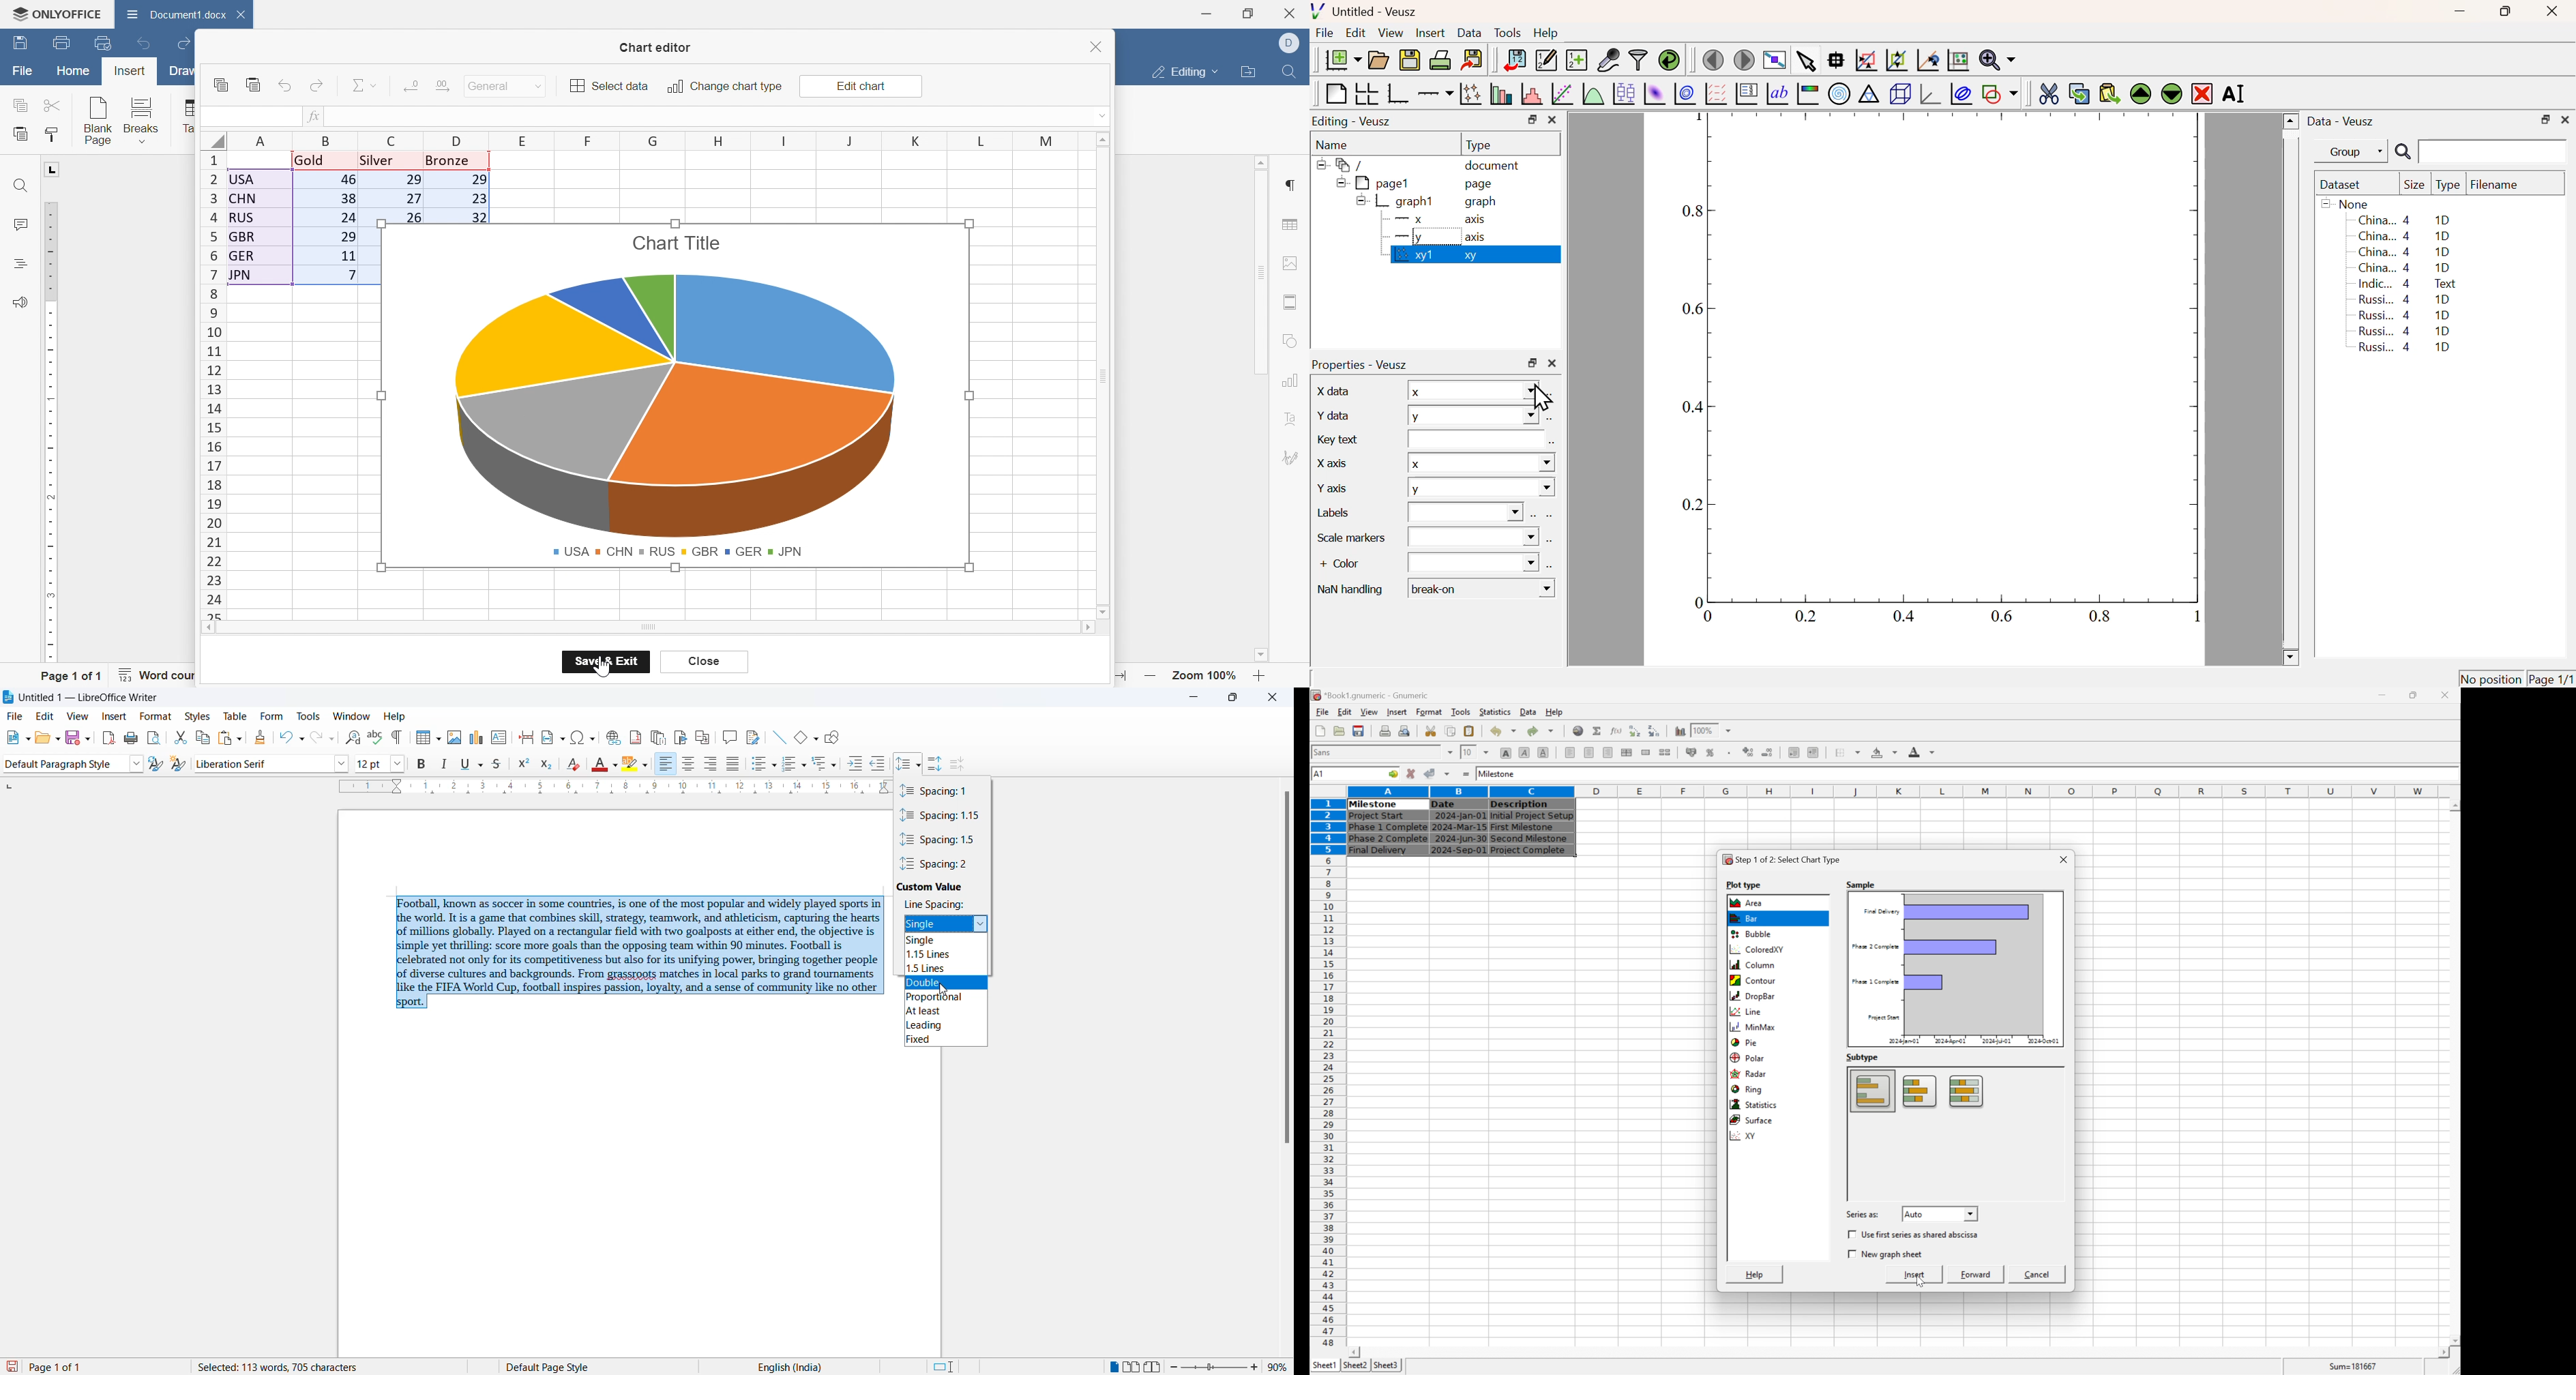 This screenshot has height=1400, width=2576. Describe the element at coordinates (745, 552) in the screenshot. I see `Ger` at that location.